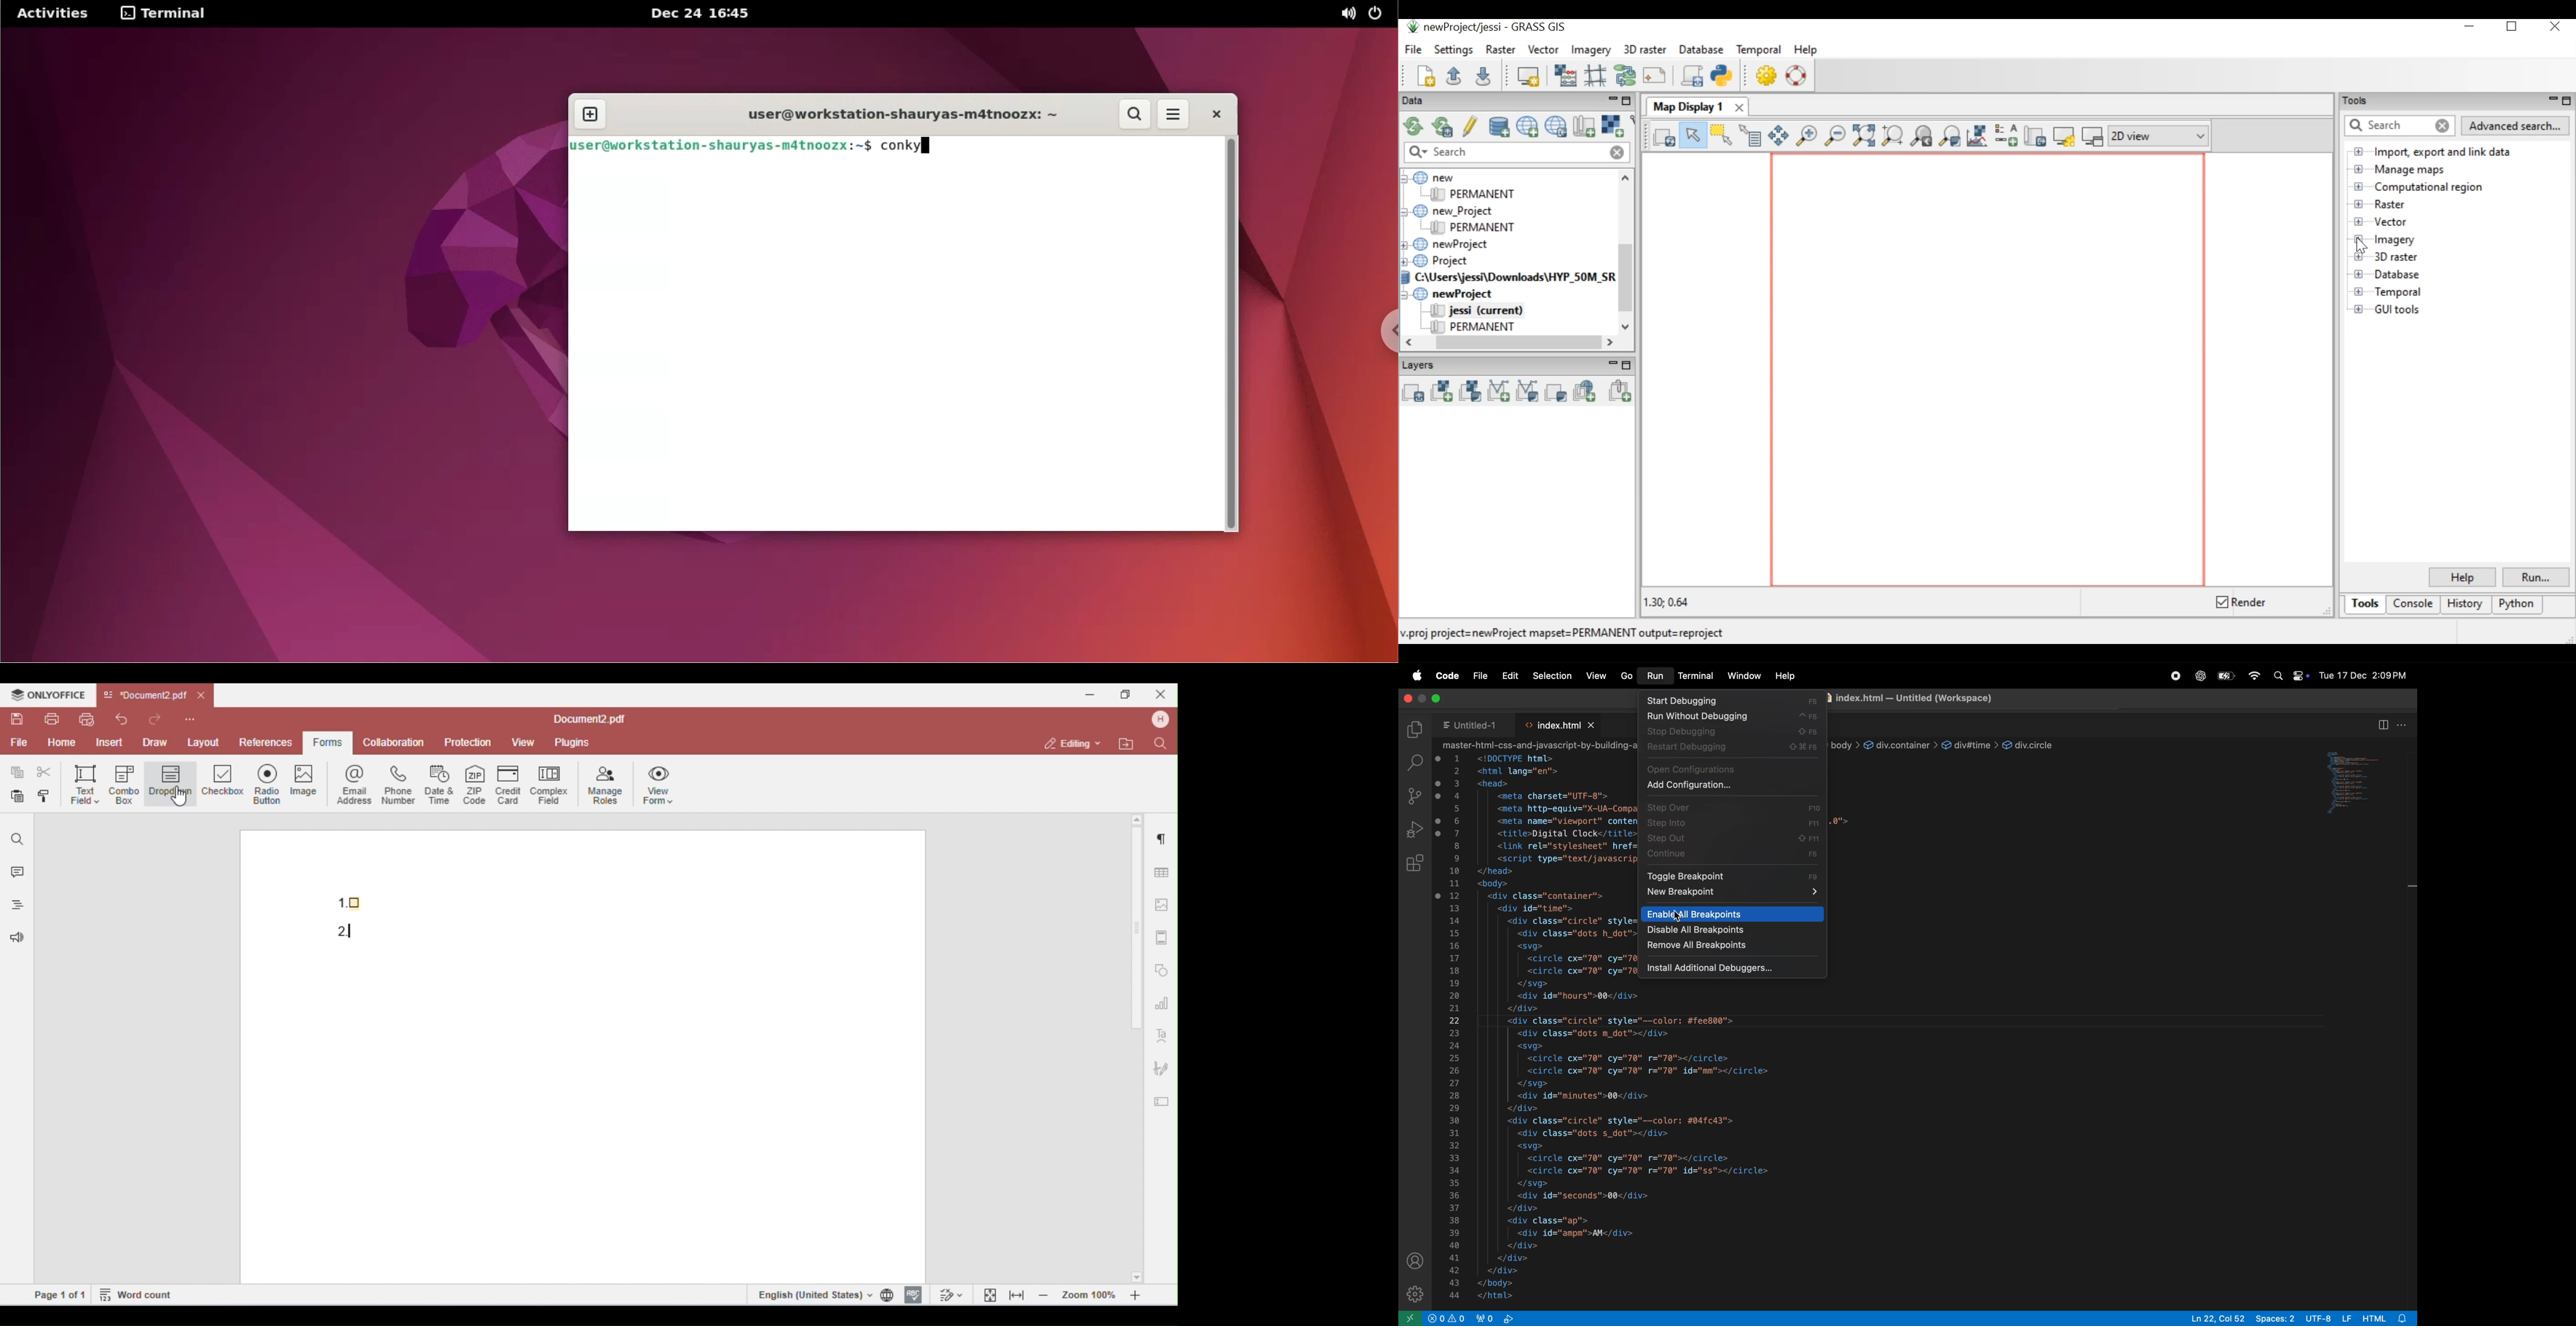  What do you see at coordinates (1446, 676) in the screenshot?
I see `code` at bounding box center [1446, 676].